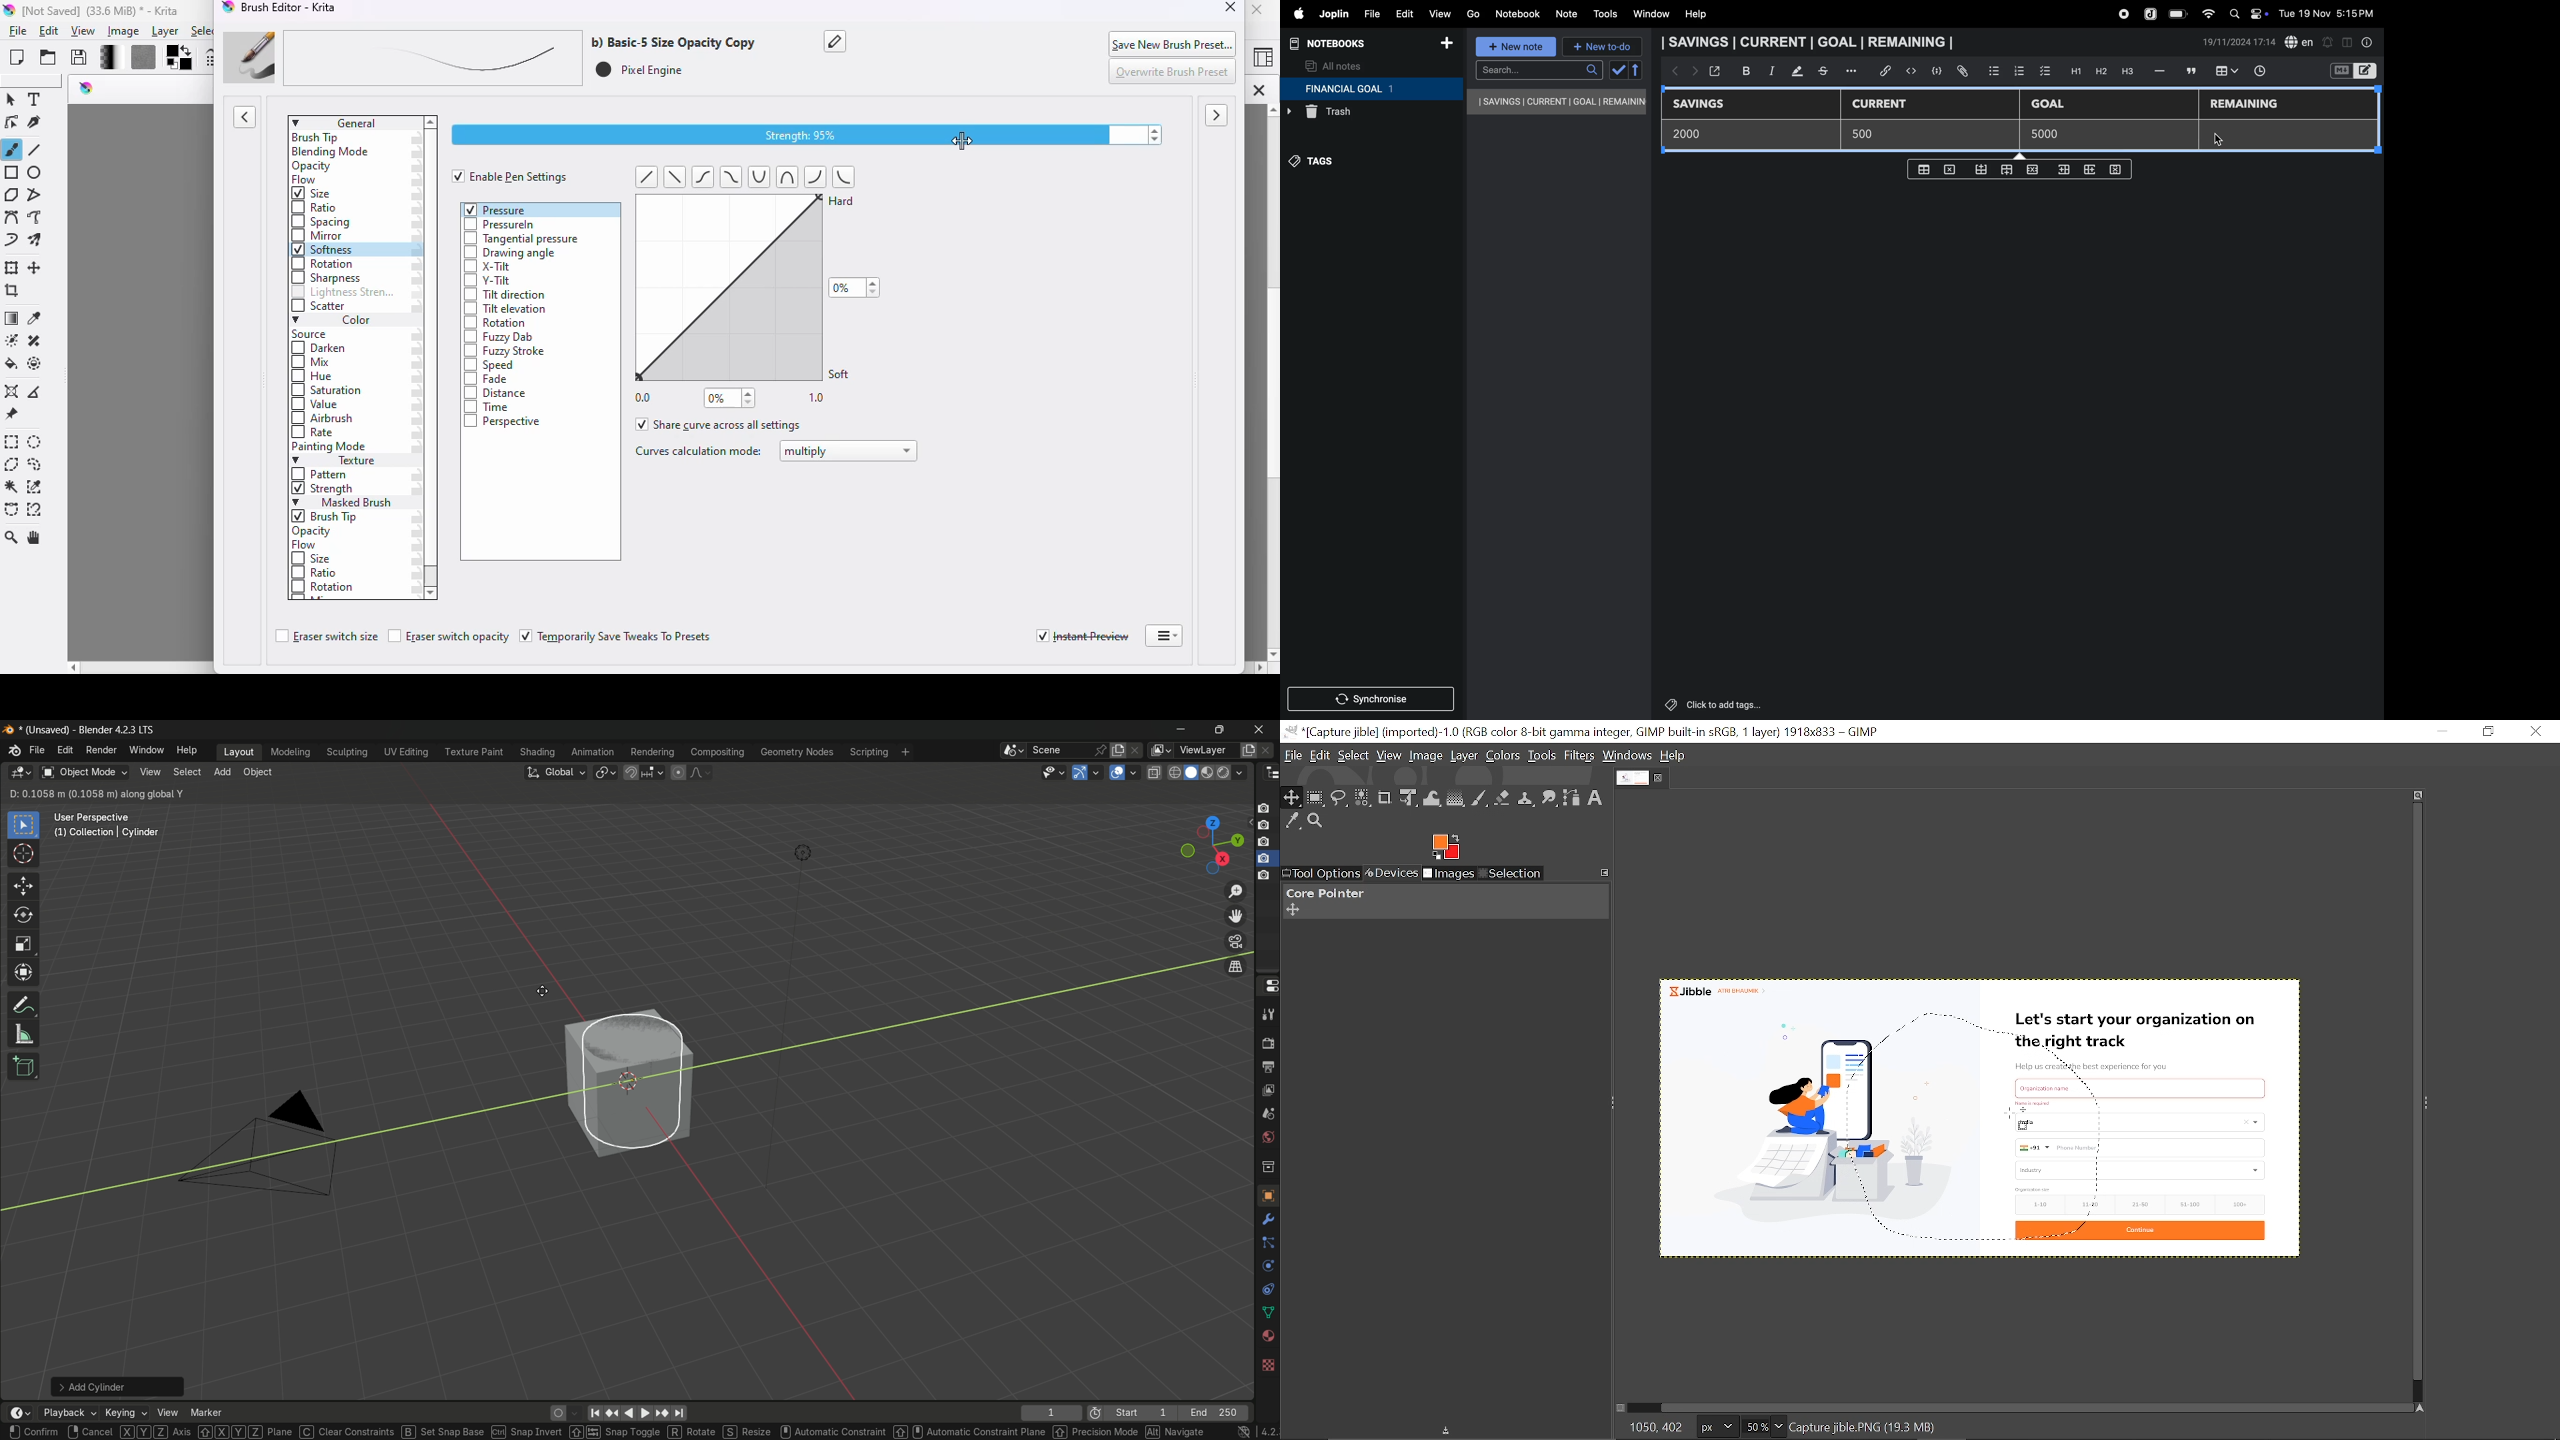 This screenshot has height=1456, width=2576. What do you see at coordinates (647, 176) in the screenshot?
I see `Left diagonal` at bounding box center [647, 176].